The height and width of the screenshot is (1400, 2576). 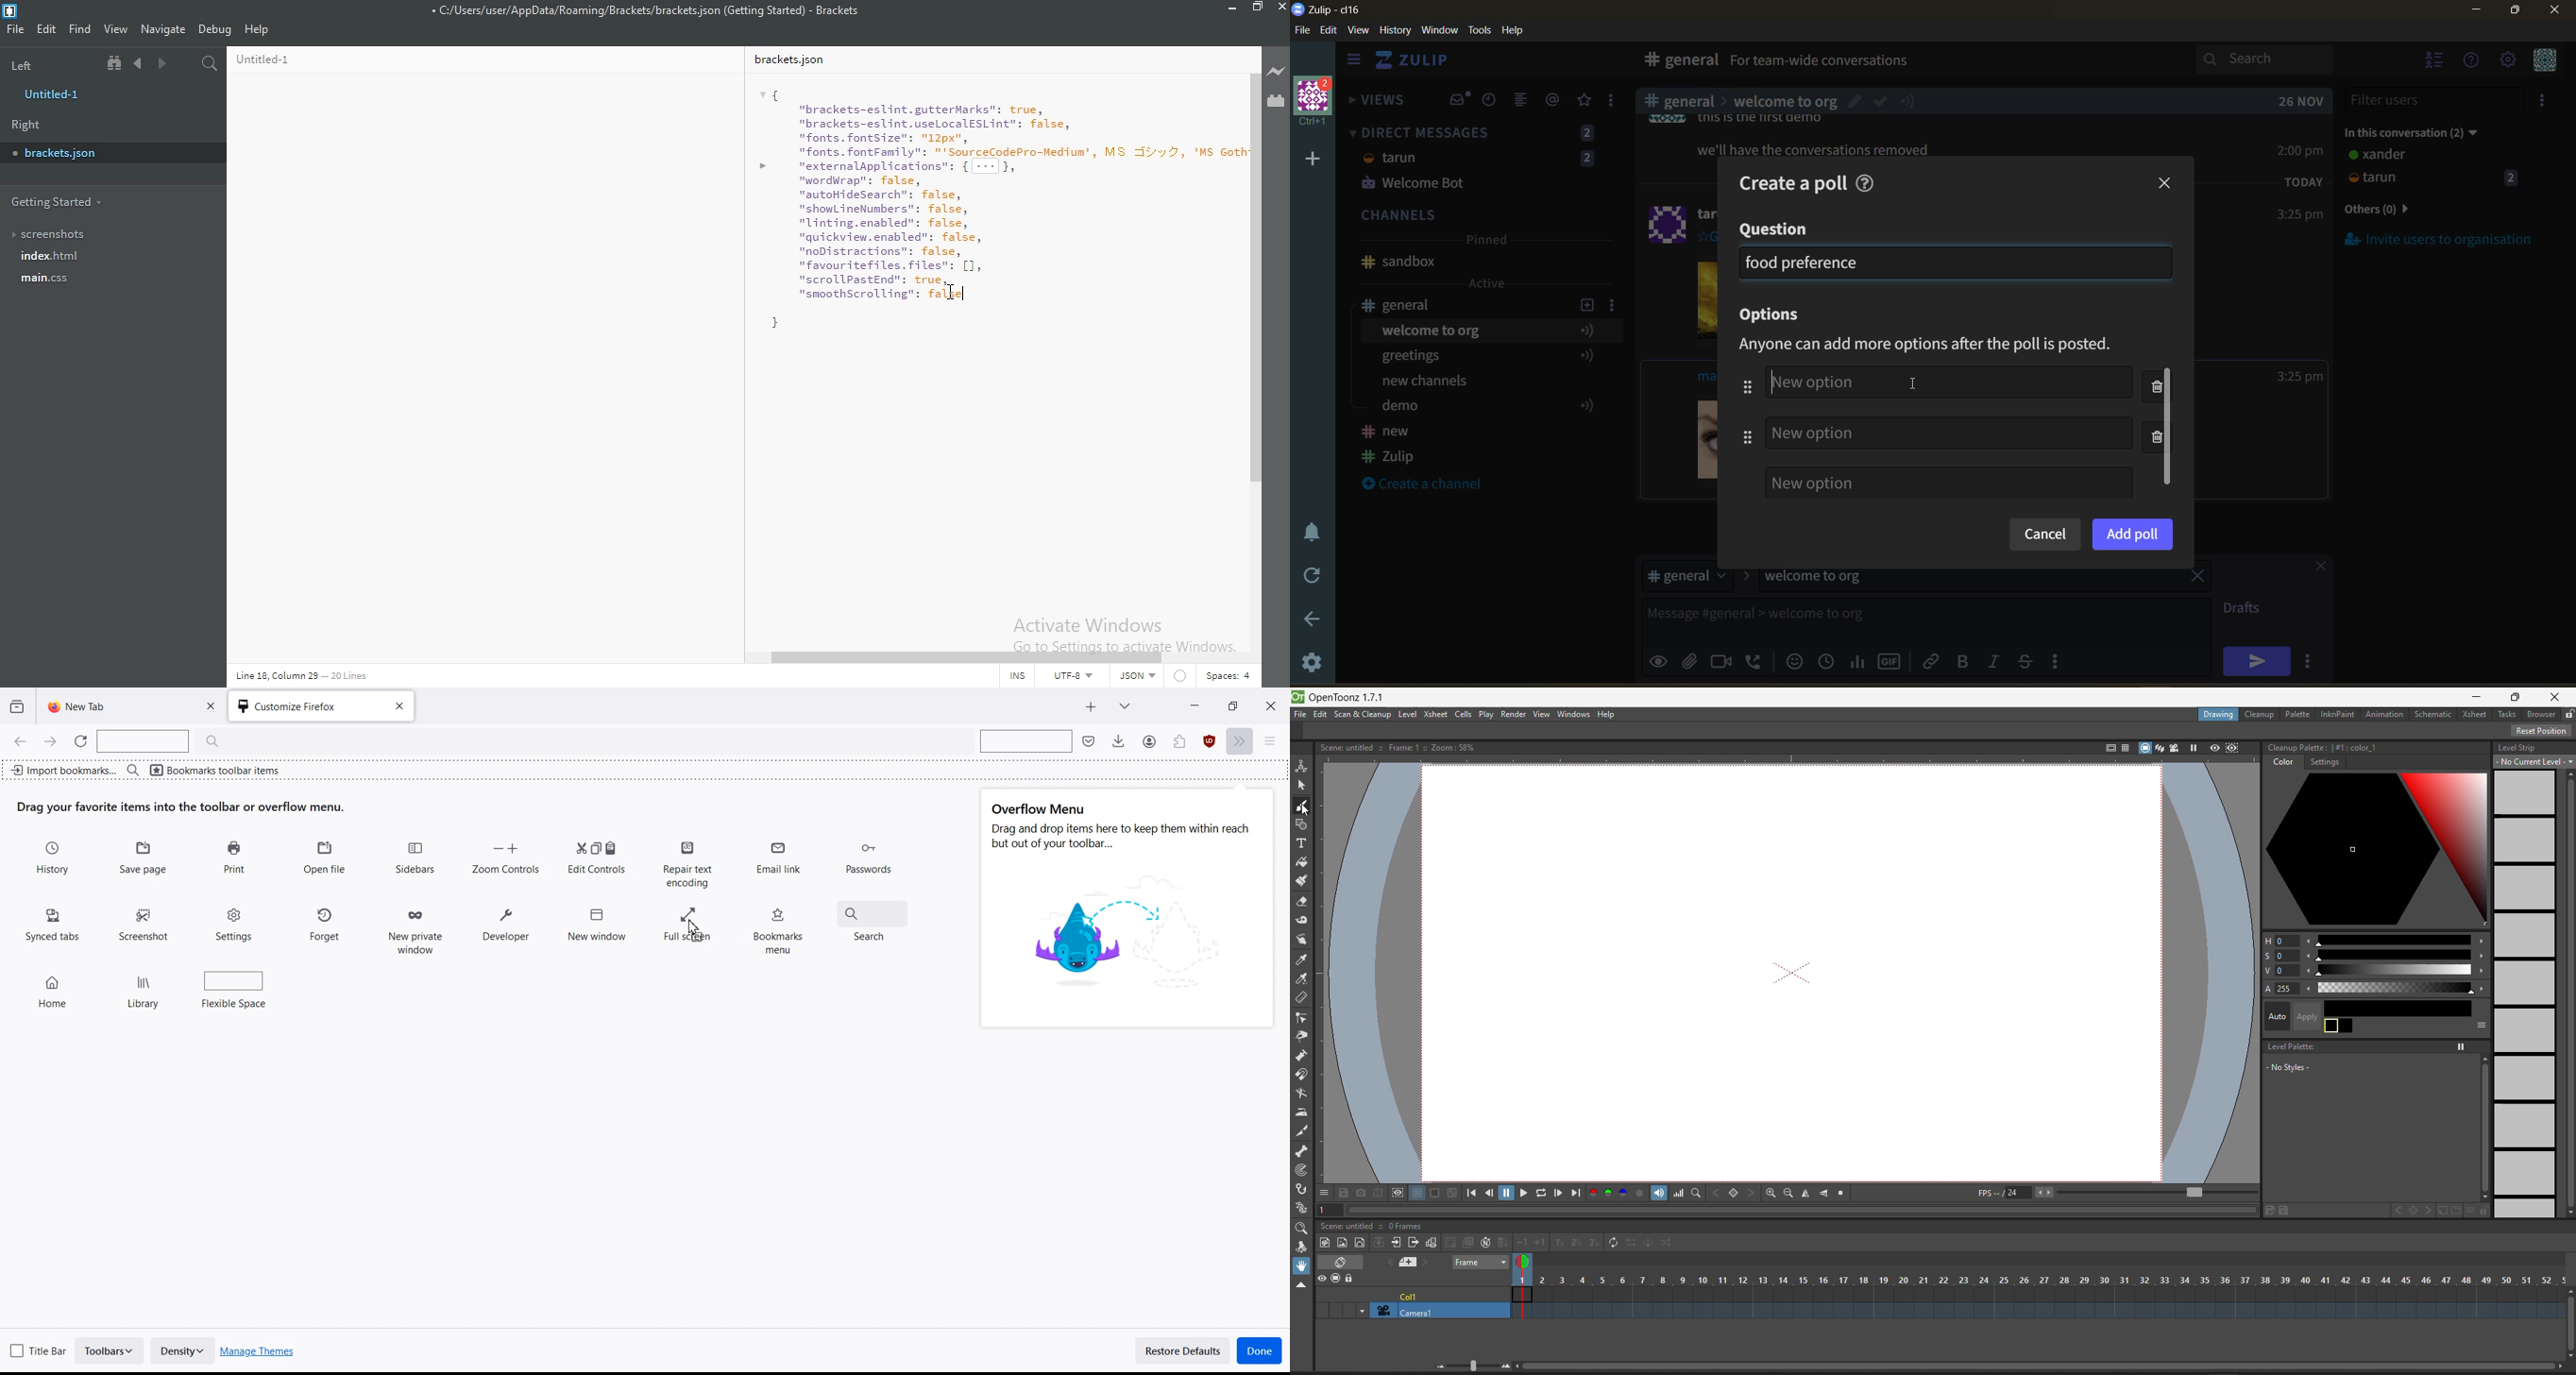 I want to click on text box, so click(x=1892, y=618).